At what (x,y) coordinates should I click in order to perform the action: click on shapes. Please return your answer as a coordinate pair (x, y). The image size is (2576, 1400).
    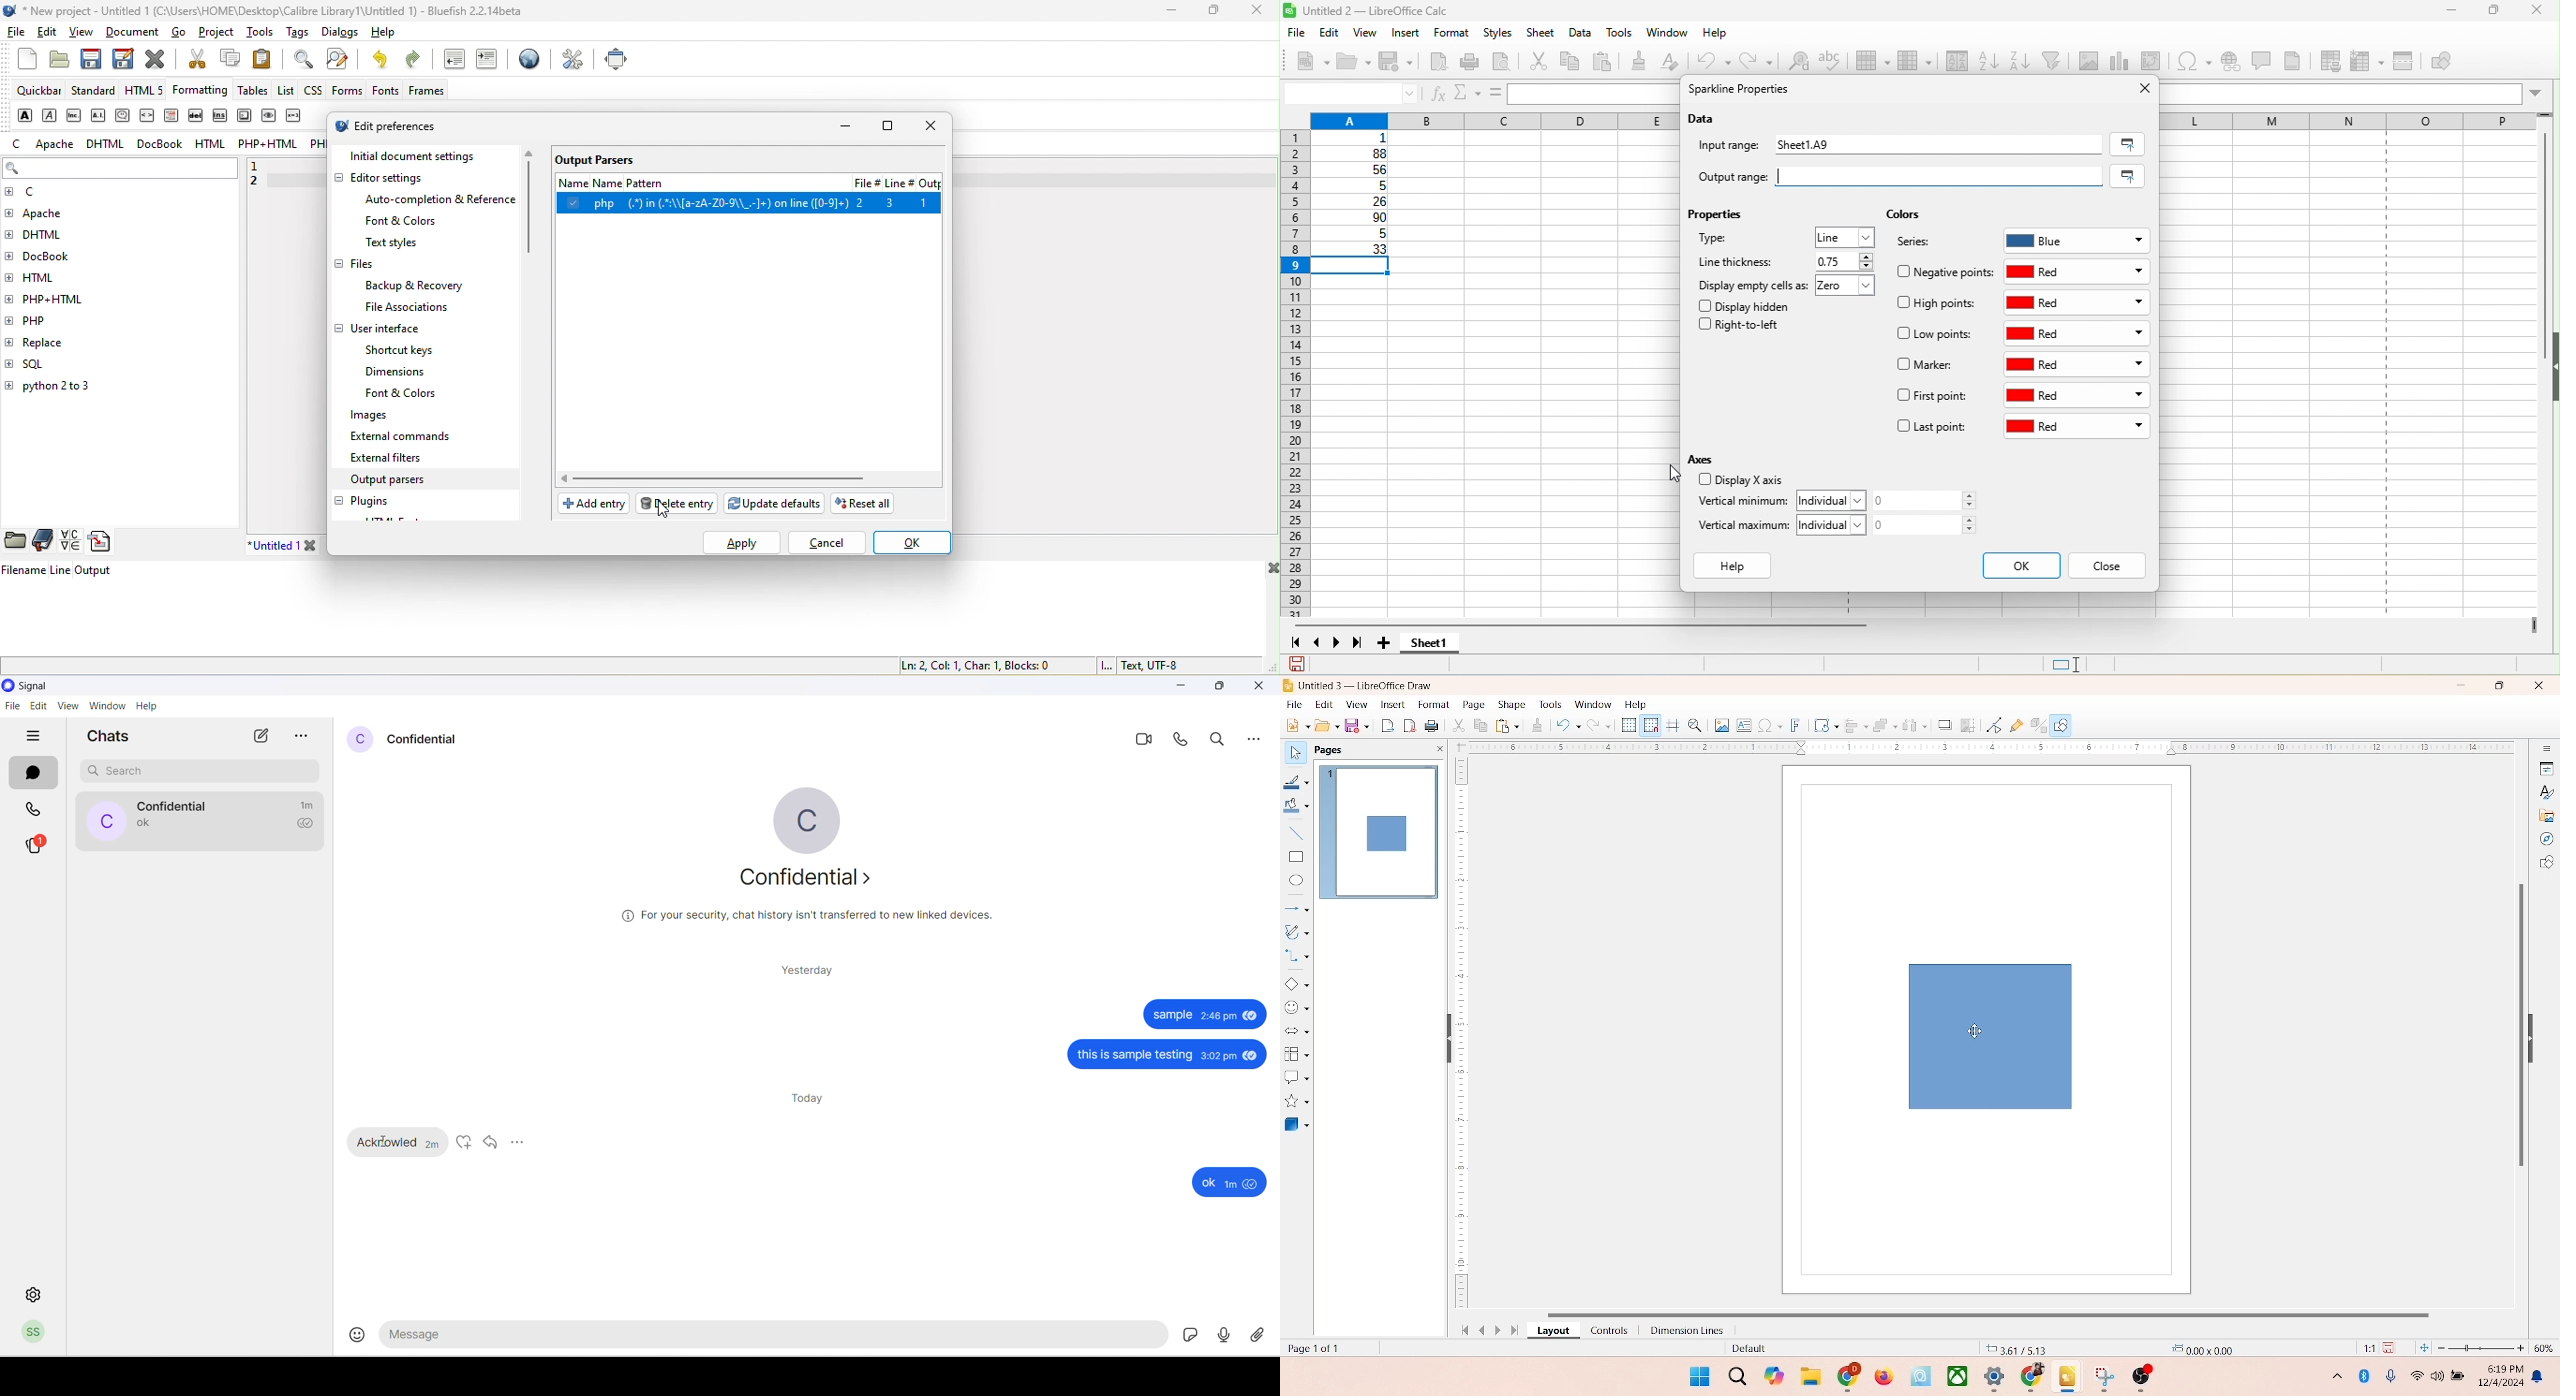
    Looking at the image, I should click on (2546, 864).